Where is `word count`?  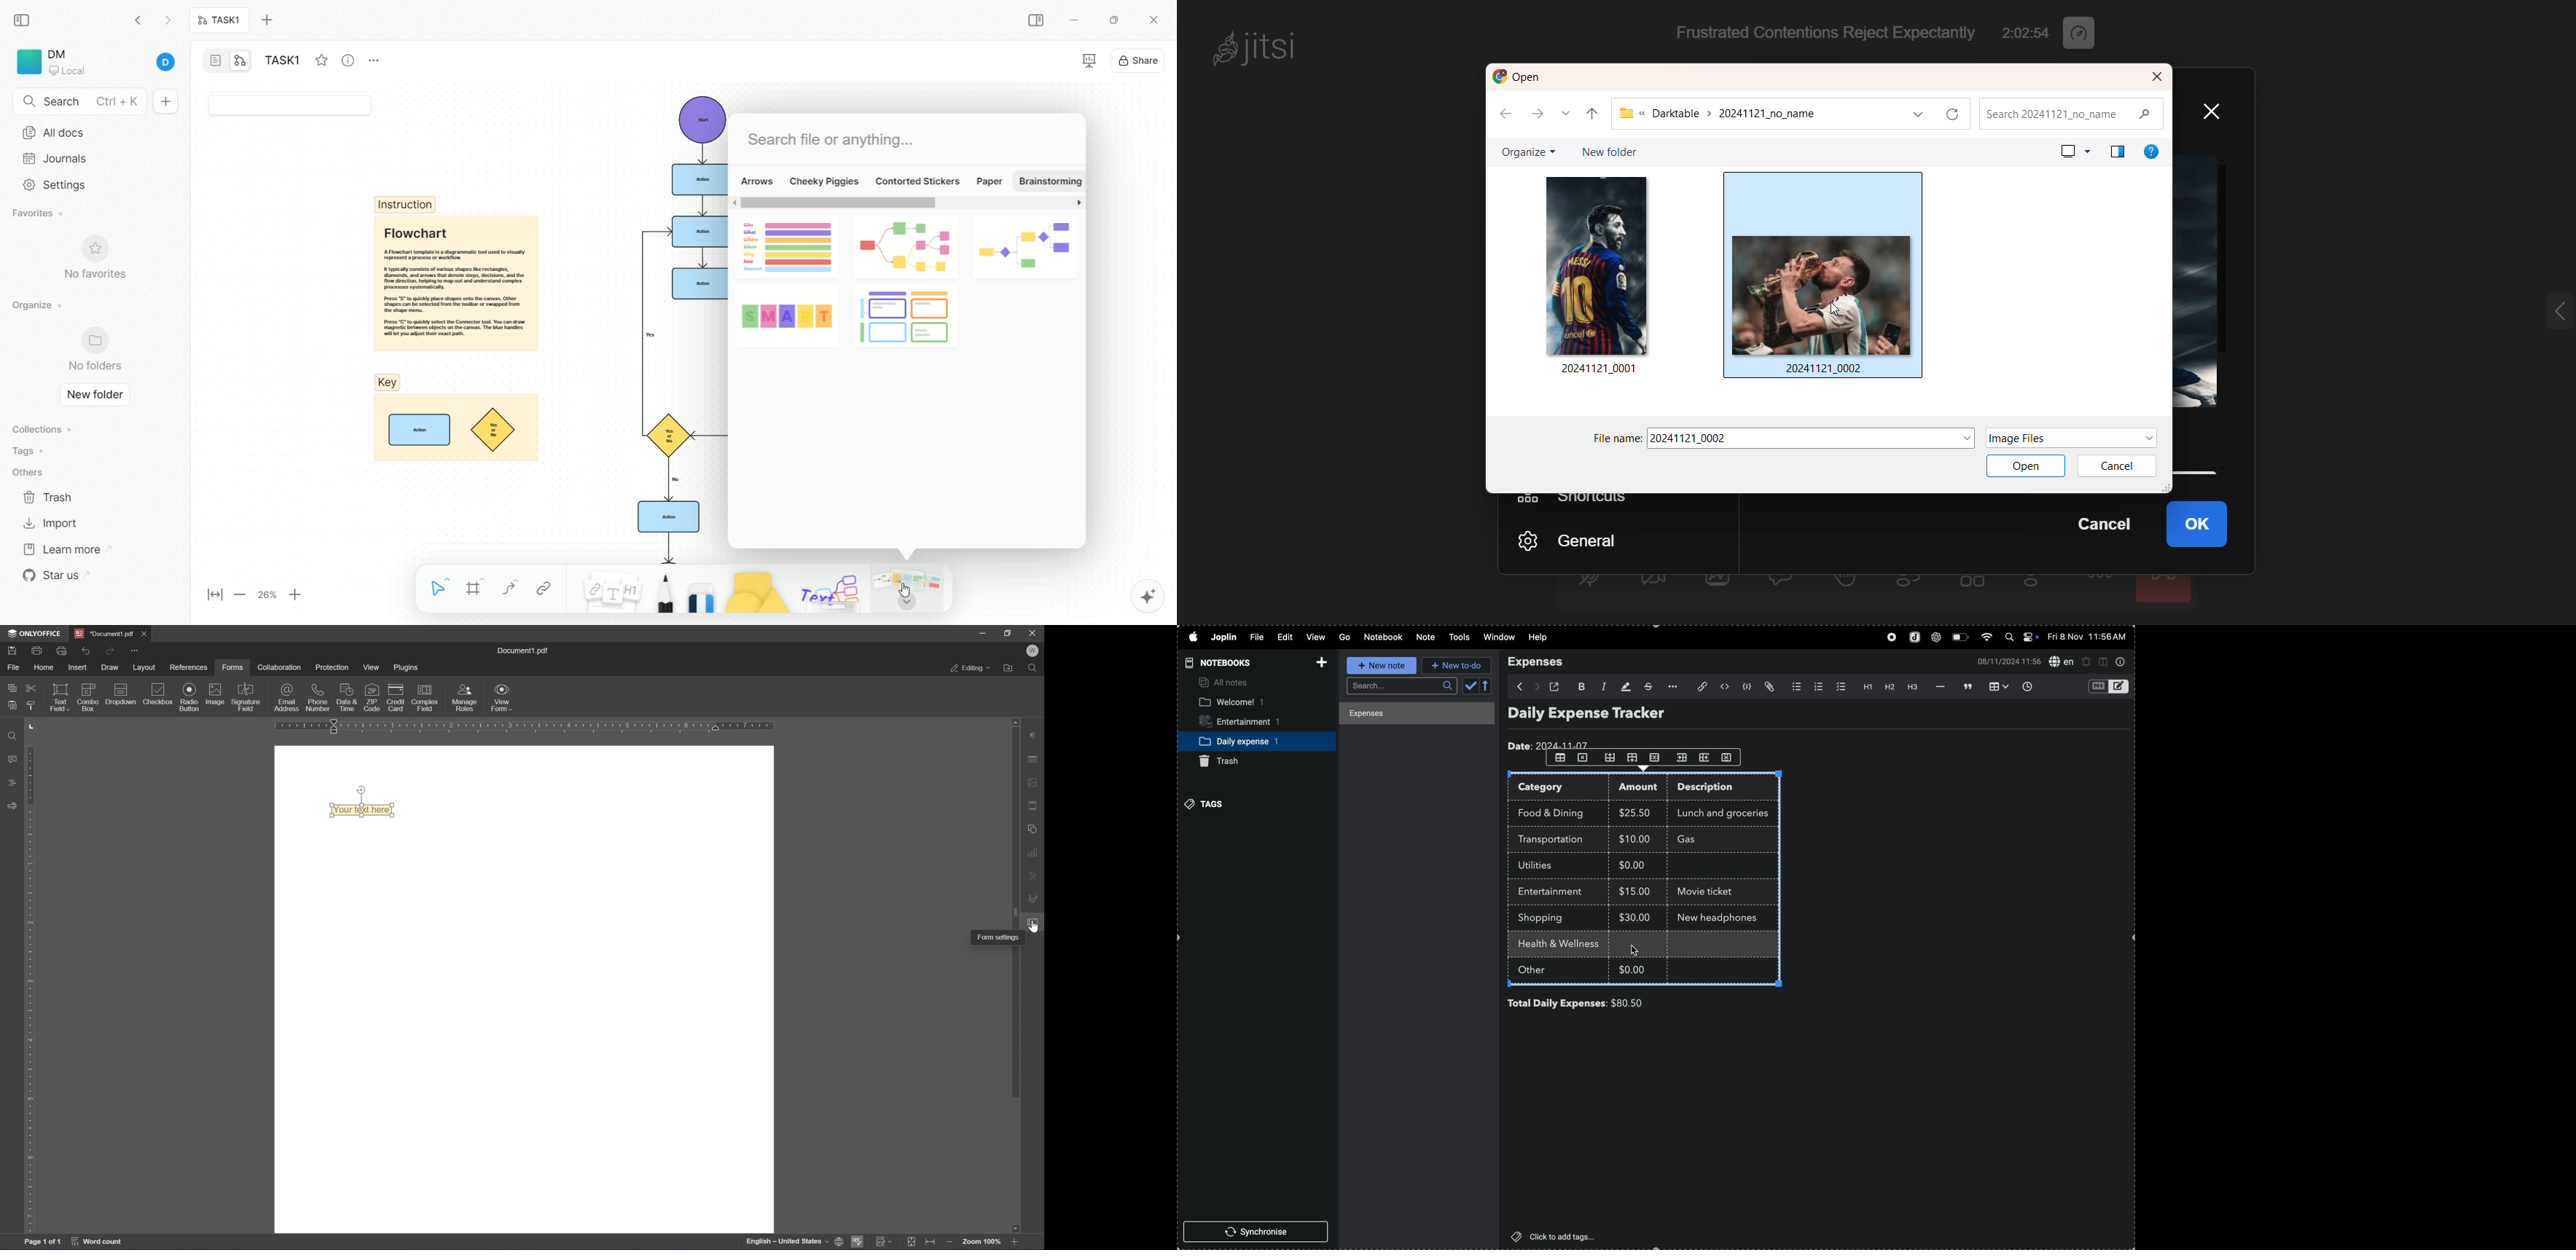 word count is located at coordinates (99, 1243).